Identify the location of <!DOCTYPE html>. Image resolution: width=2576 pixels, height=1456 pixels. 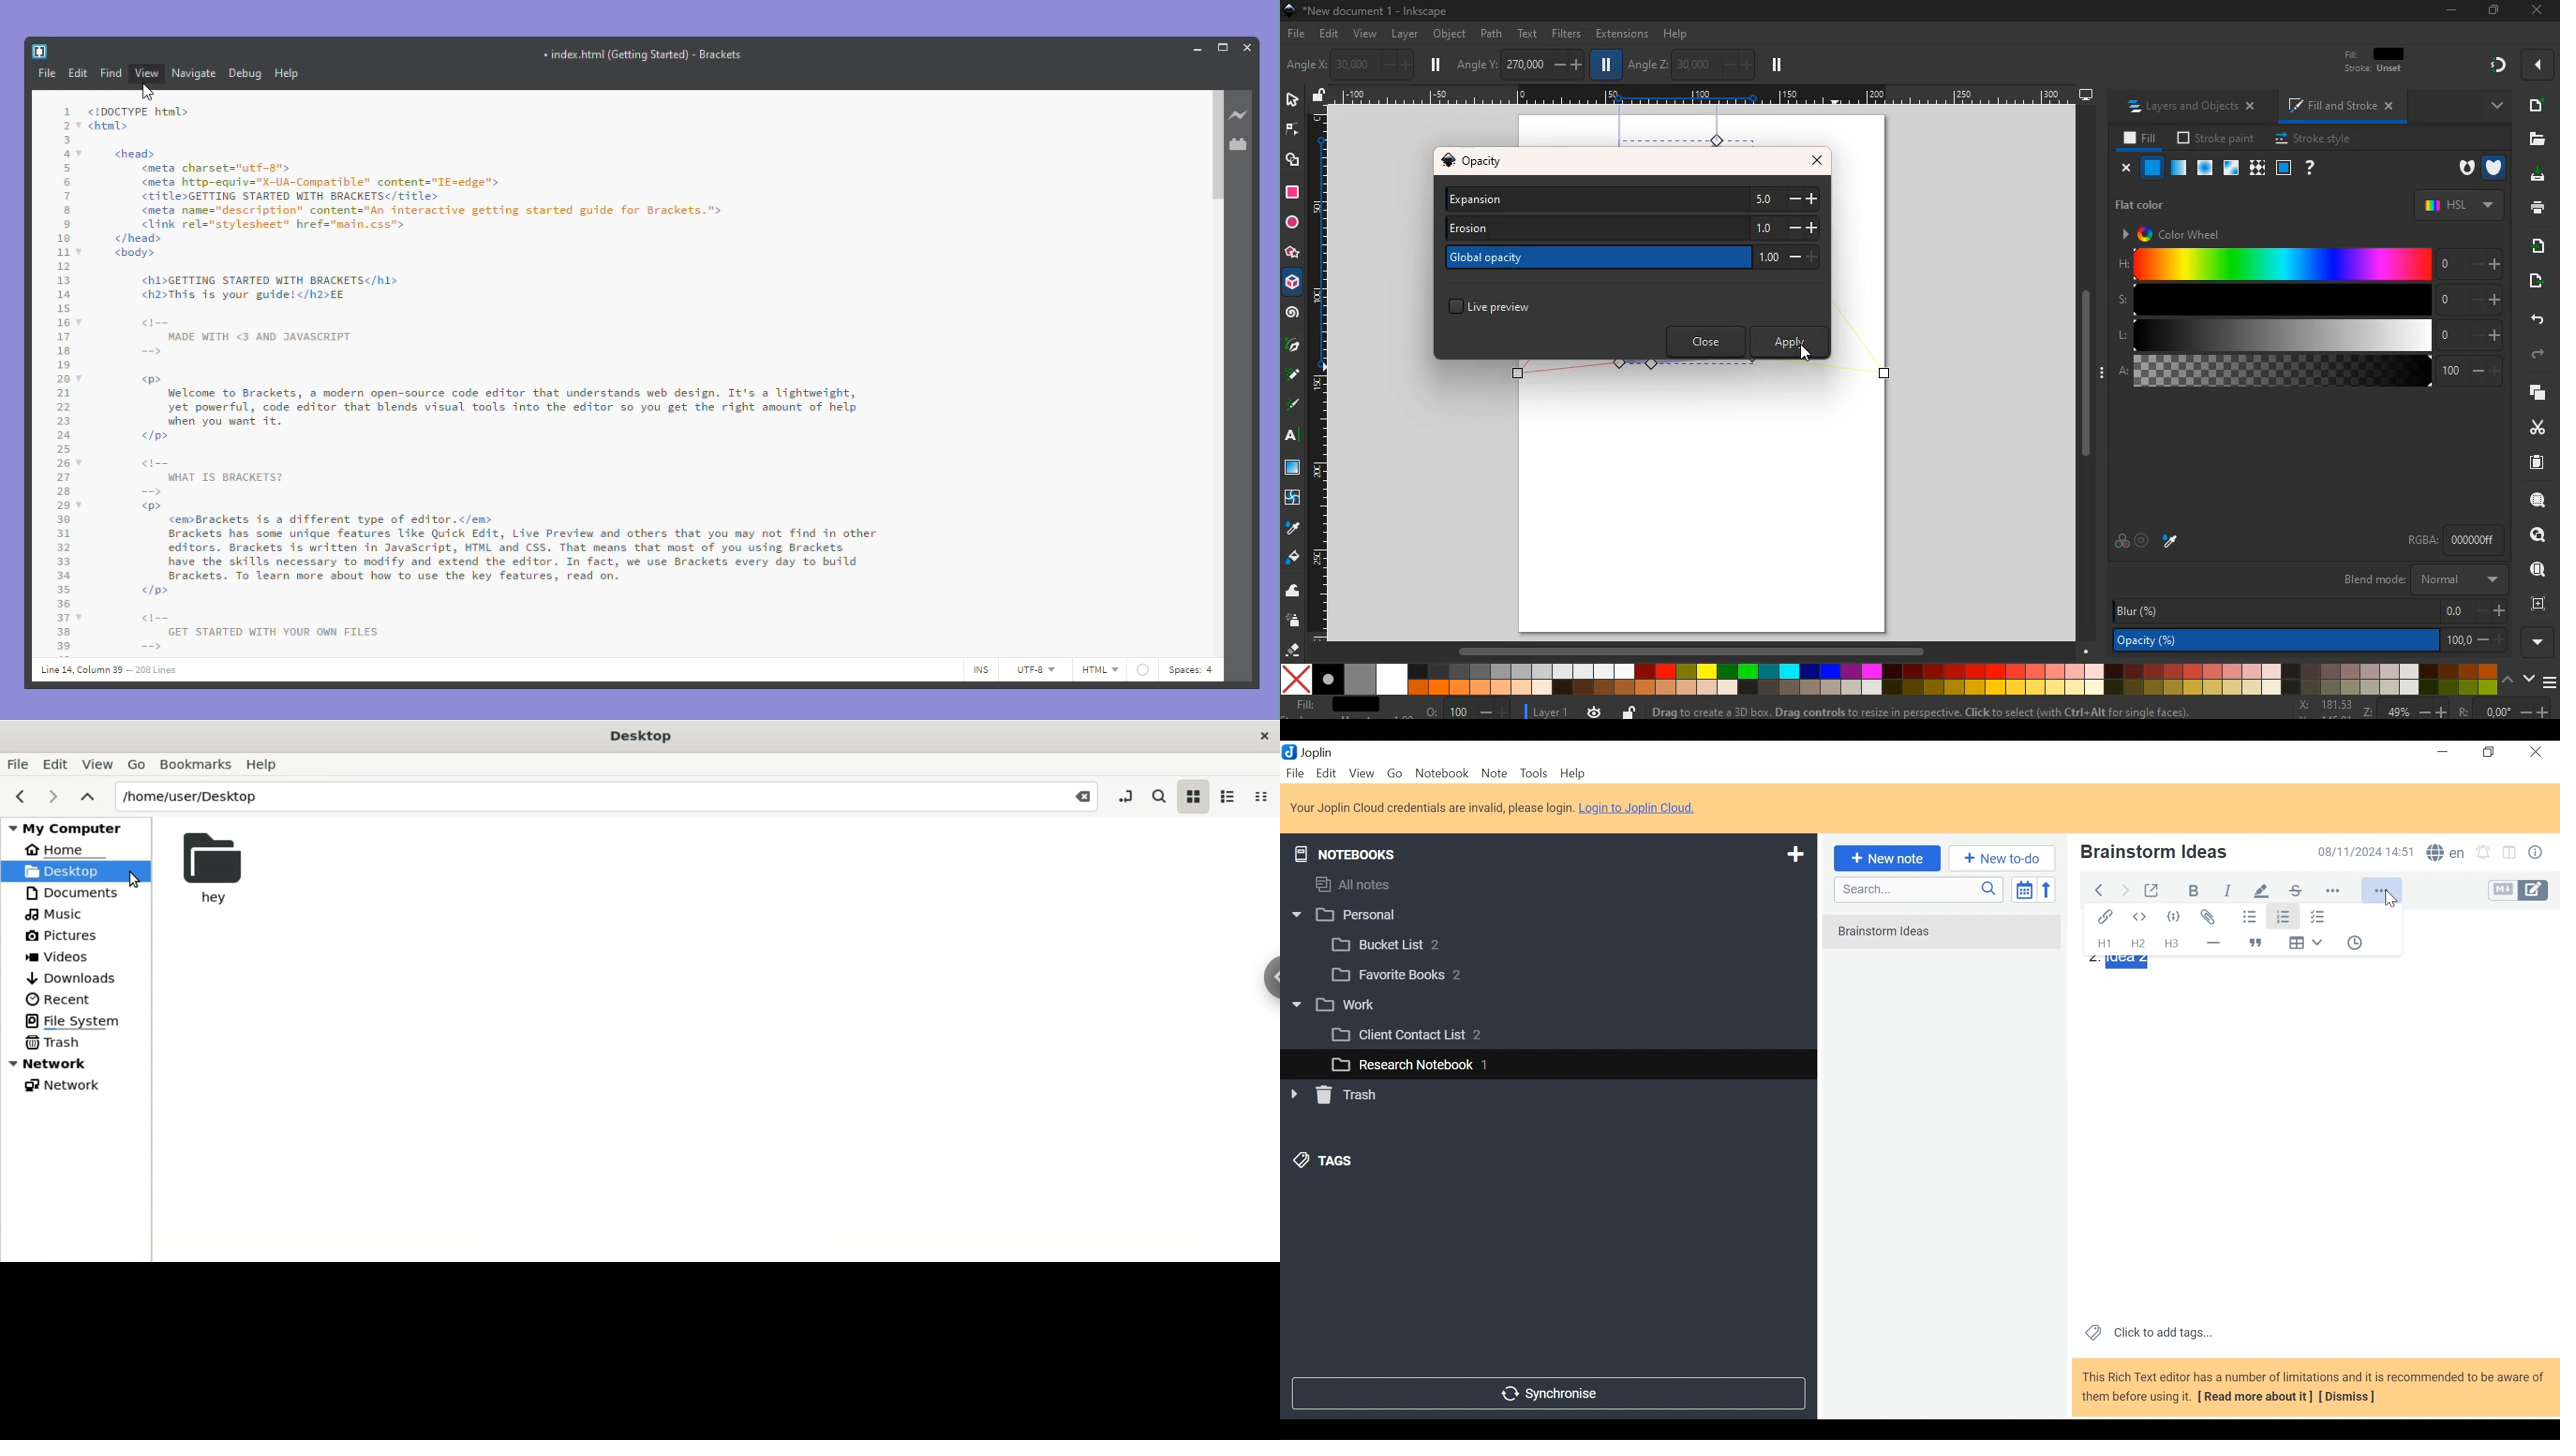
(137, 112).